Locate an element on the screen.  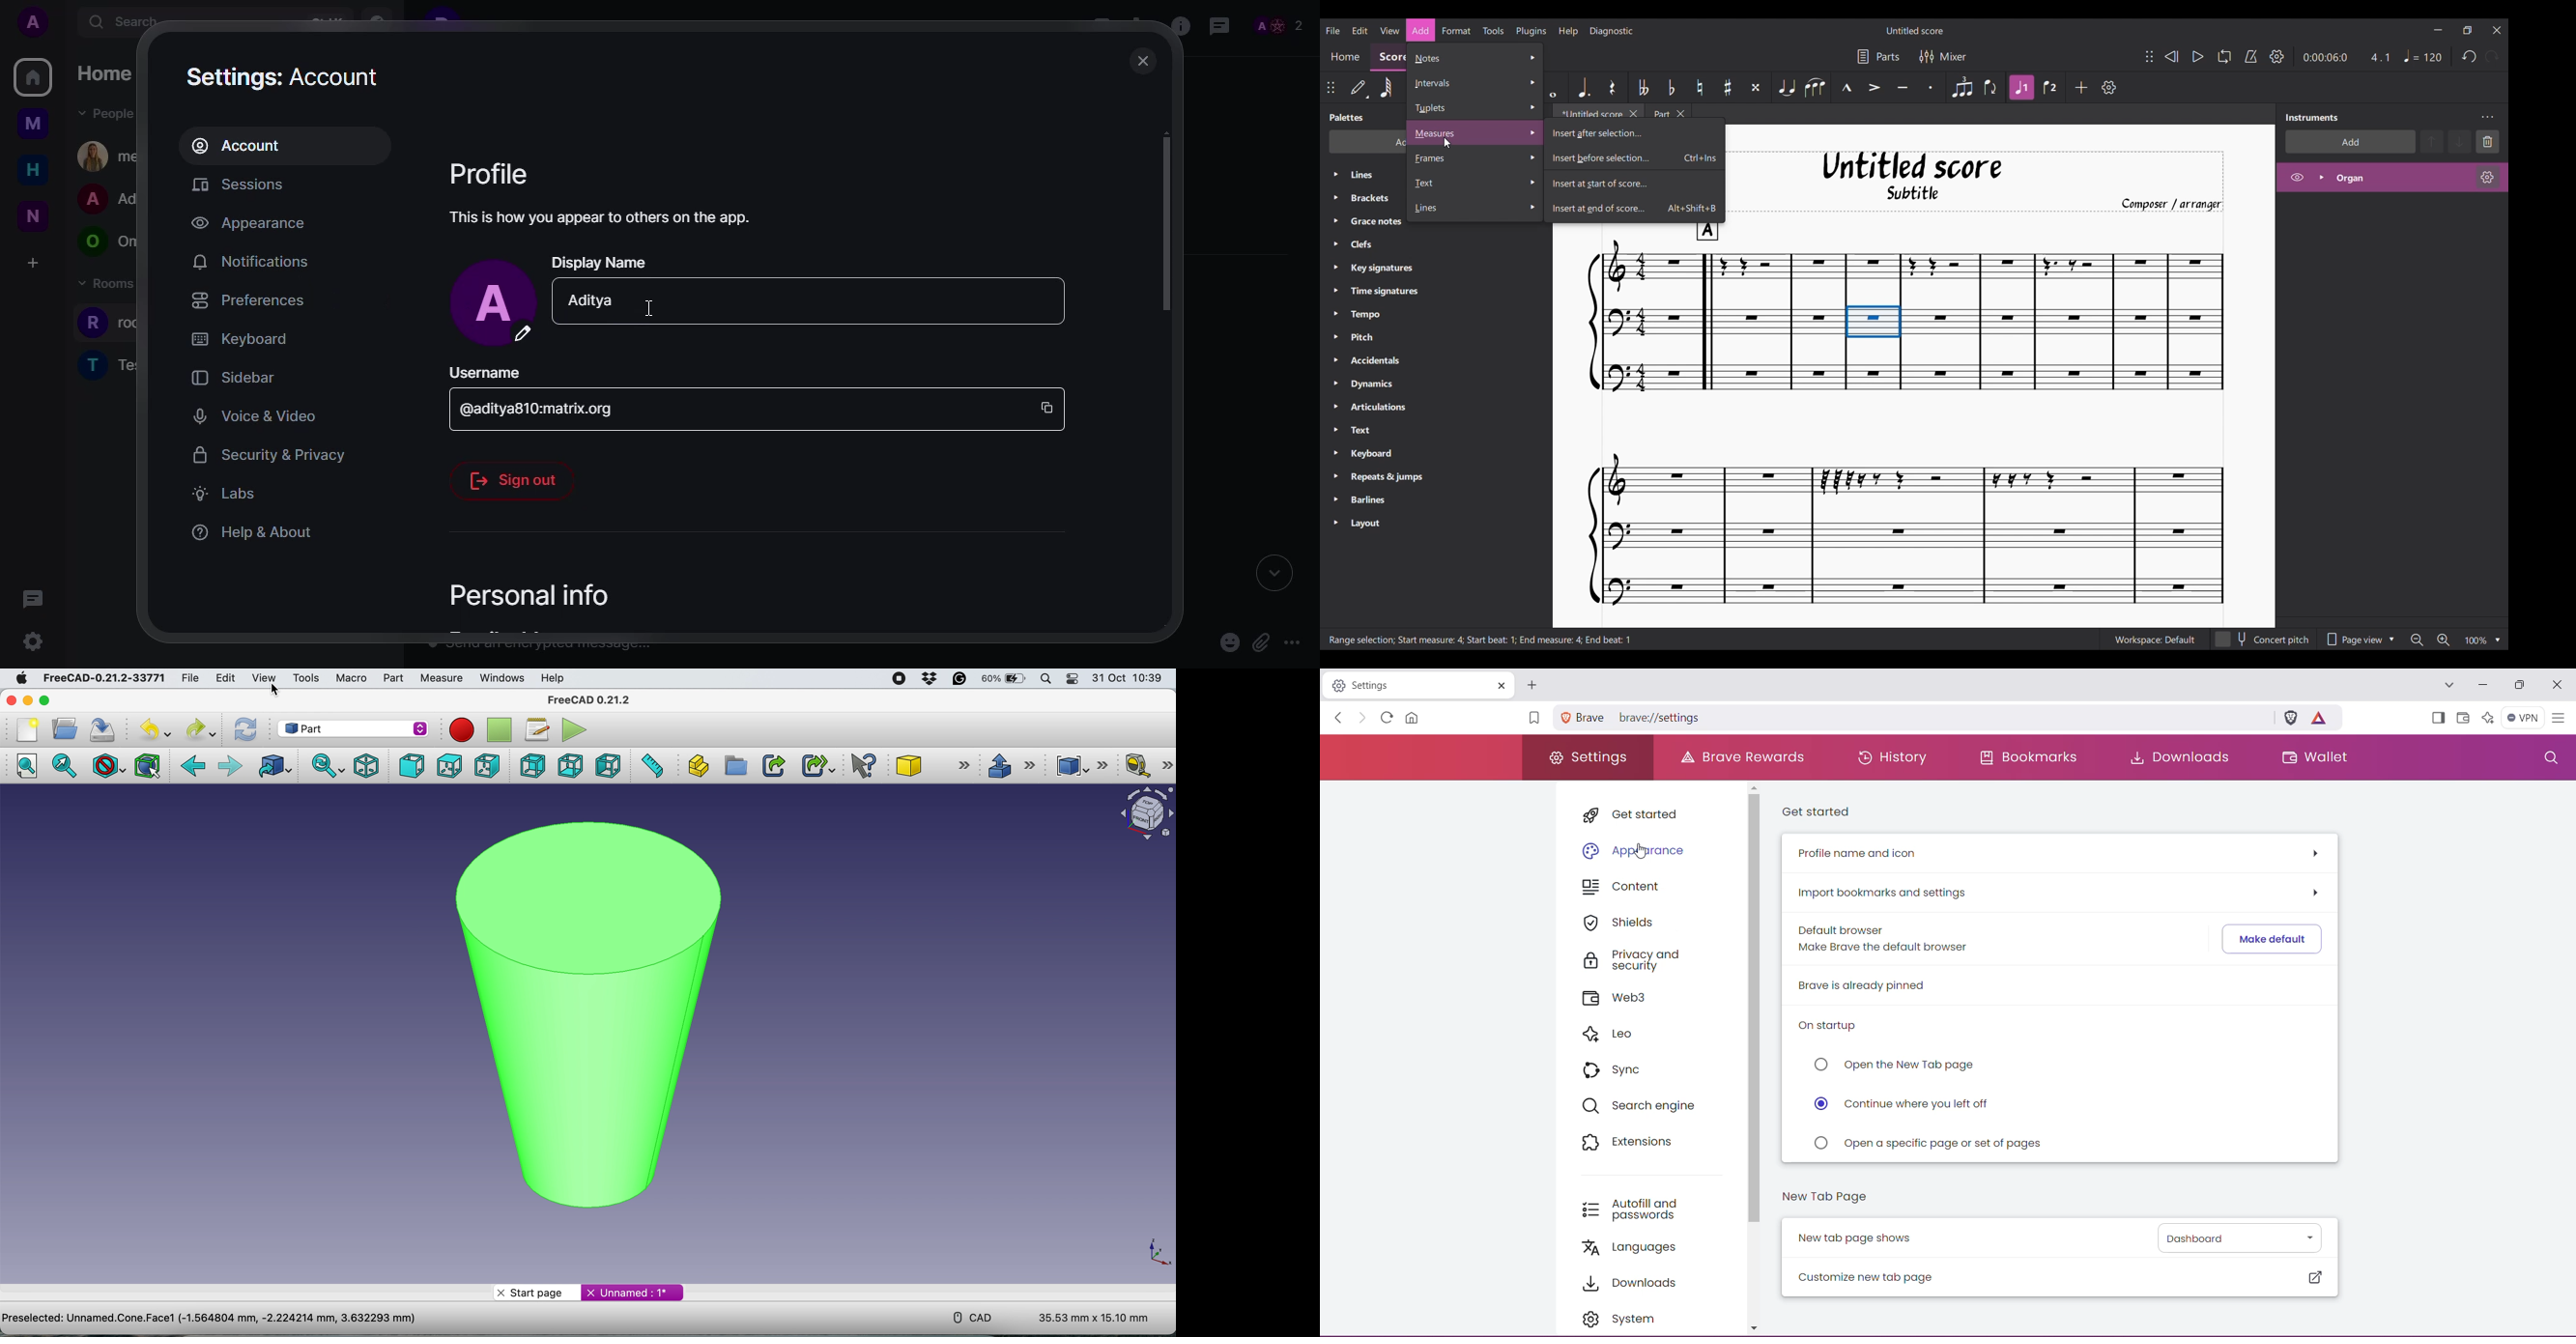
Leo is located at coordinates (1604, 1033).